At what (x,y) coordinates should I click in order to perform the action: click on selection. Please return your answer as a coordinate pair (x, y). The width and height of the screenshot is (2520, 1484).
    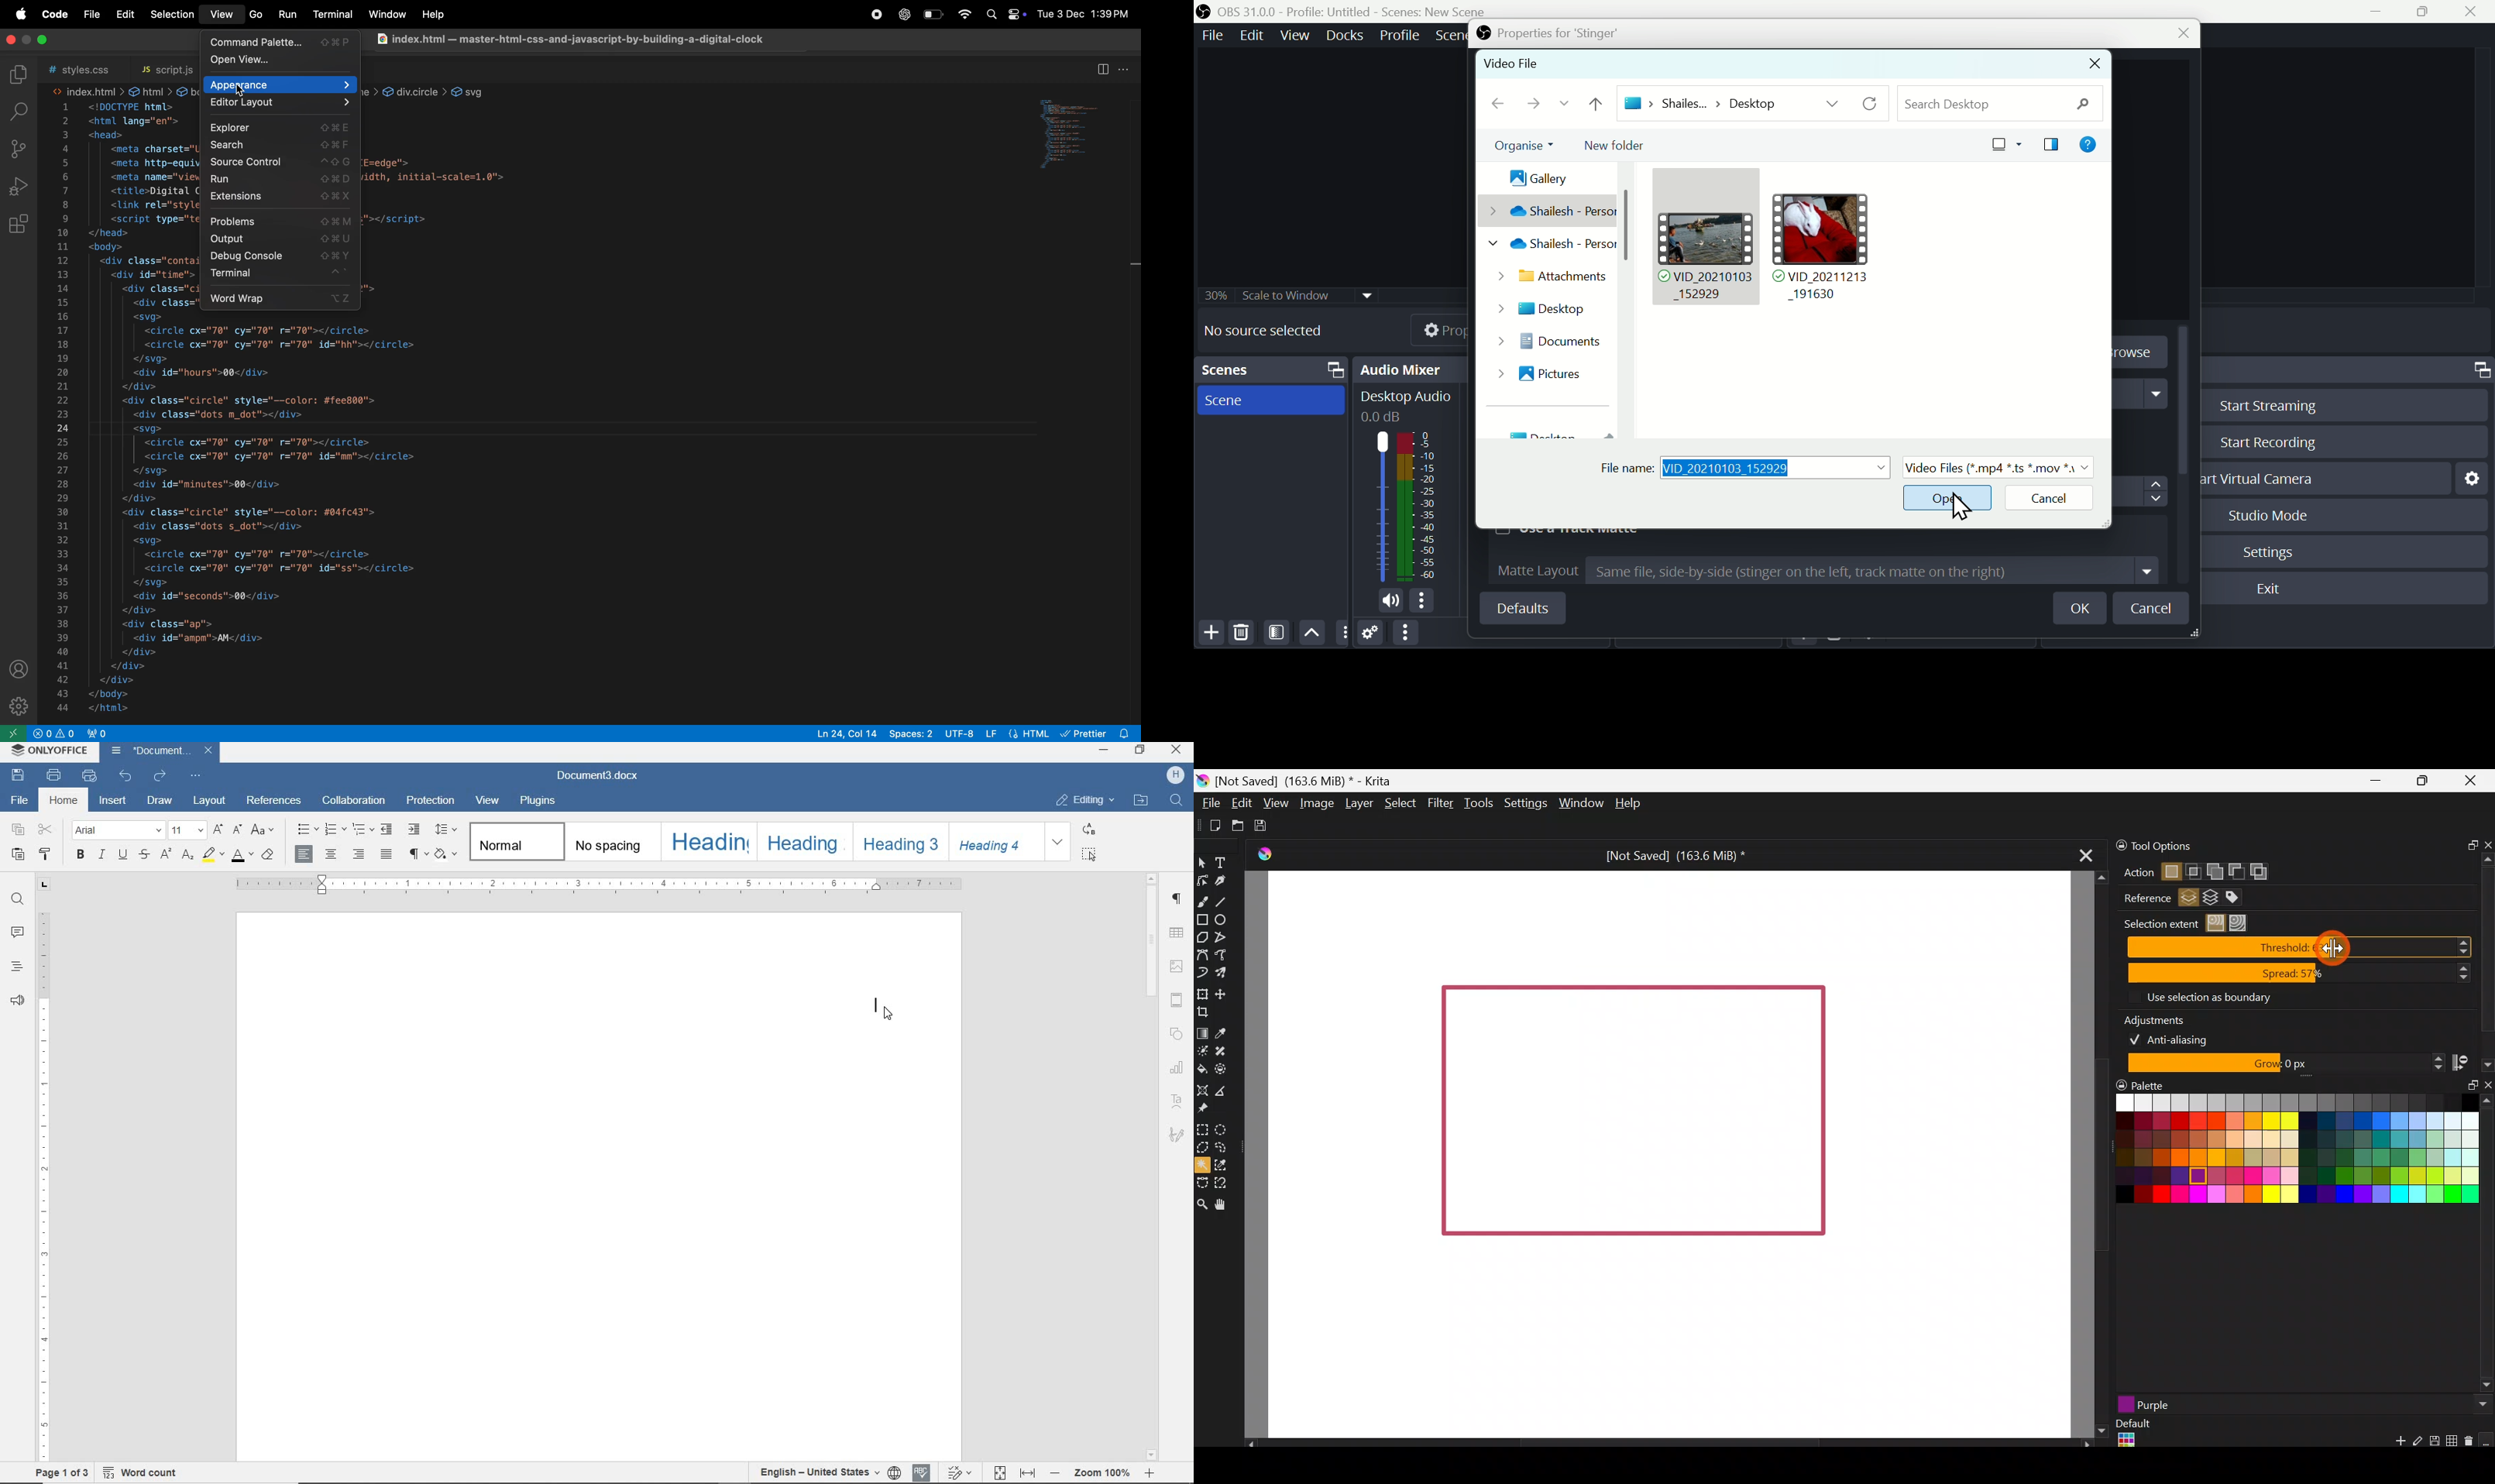
    Looking at the image, I should click on (169, 14).